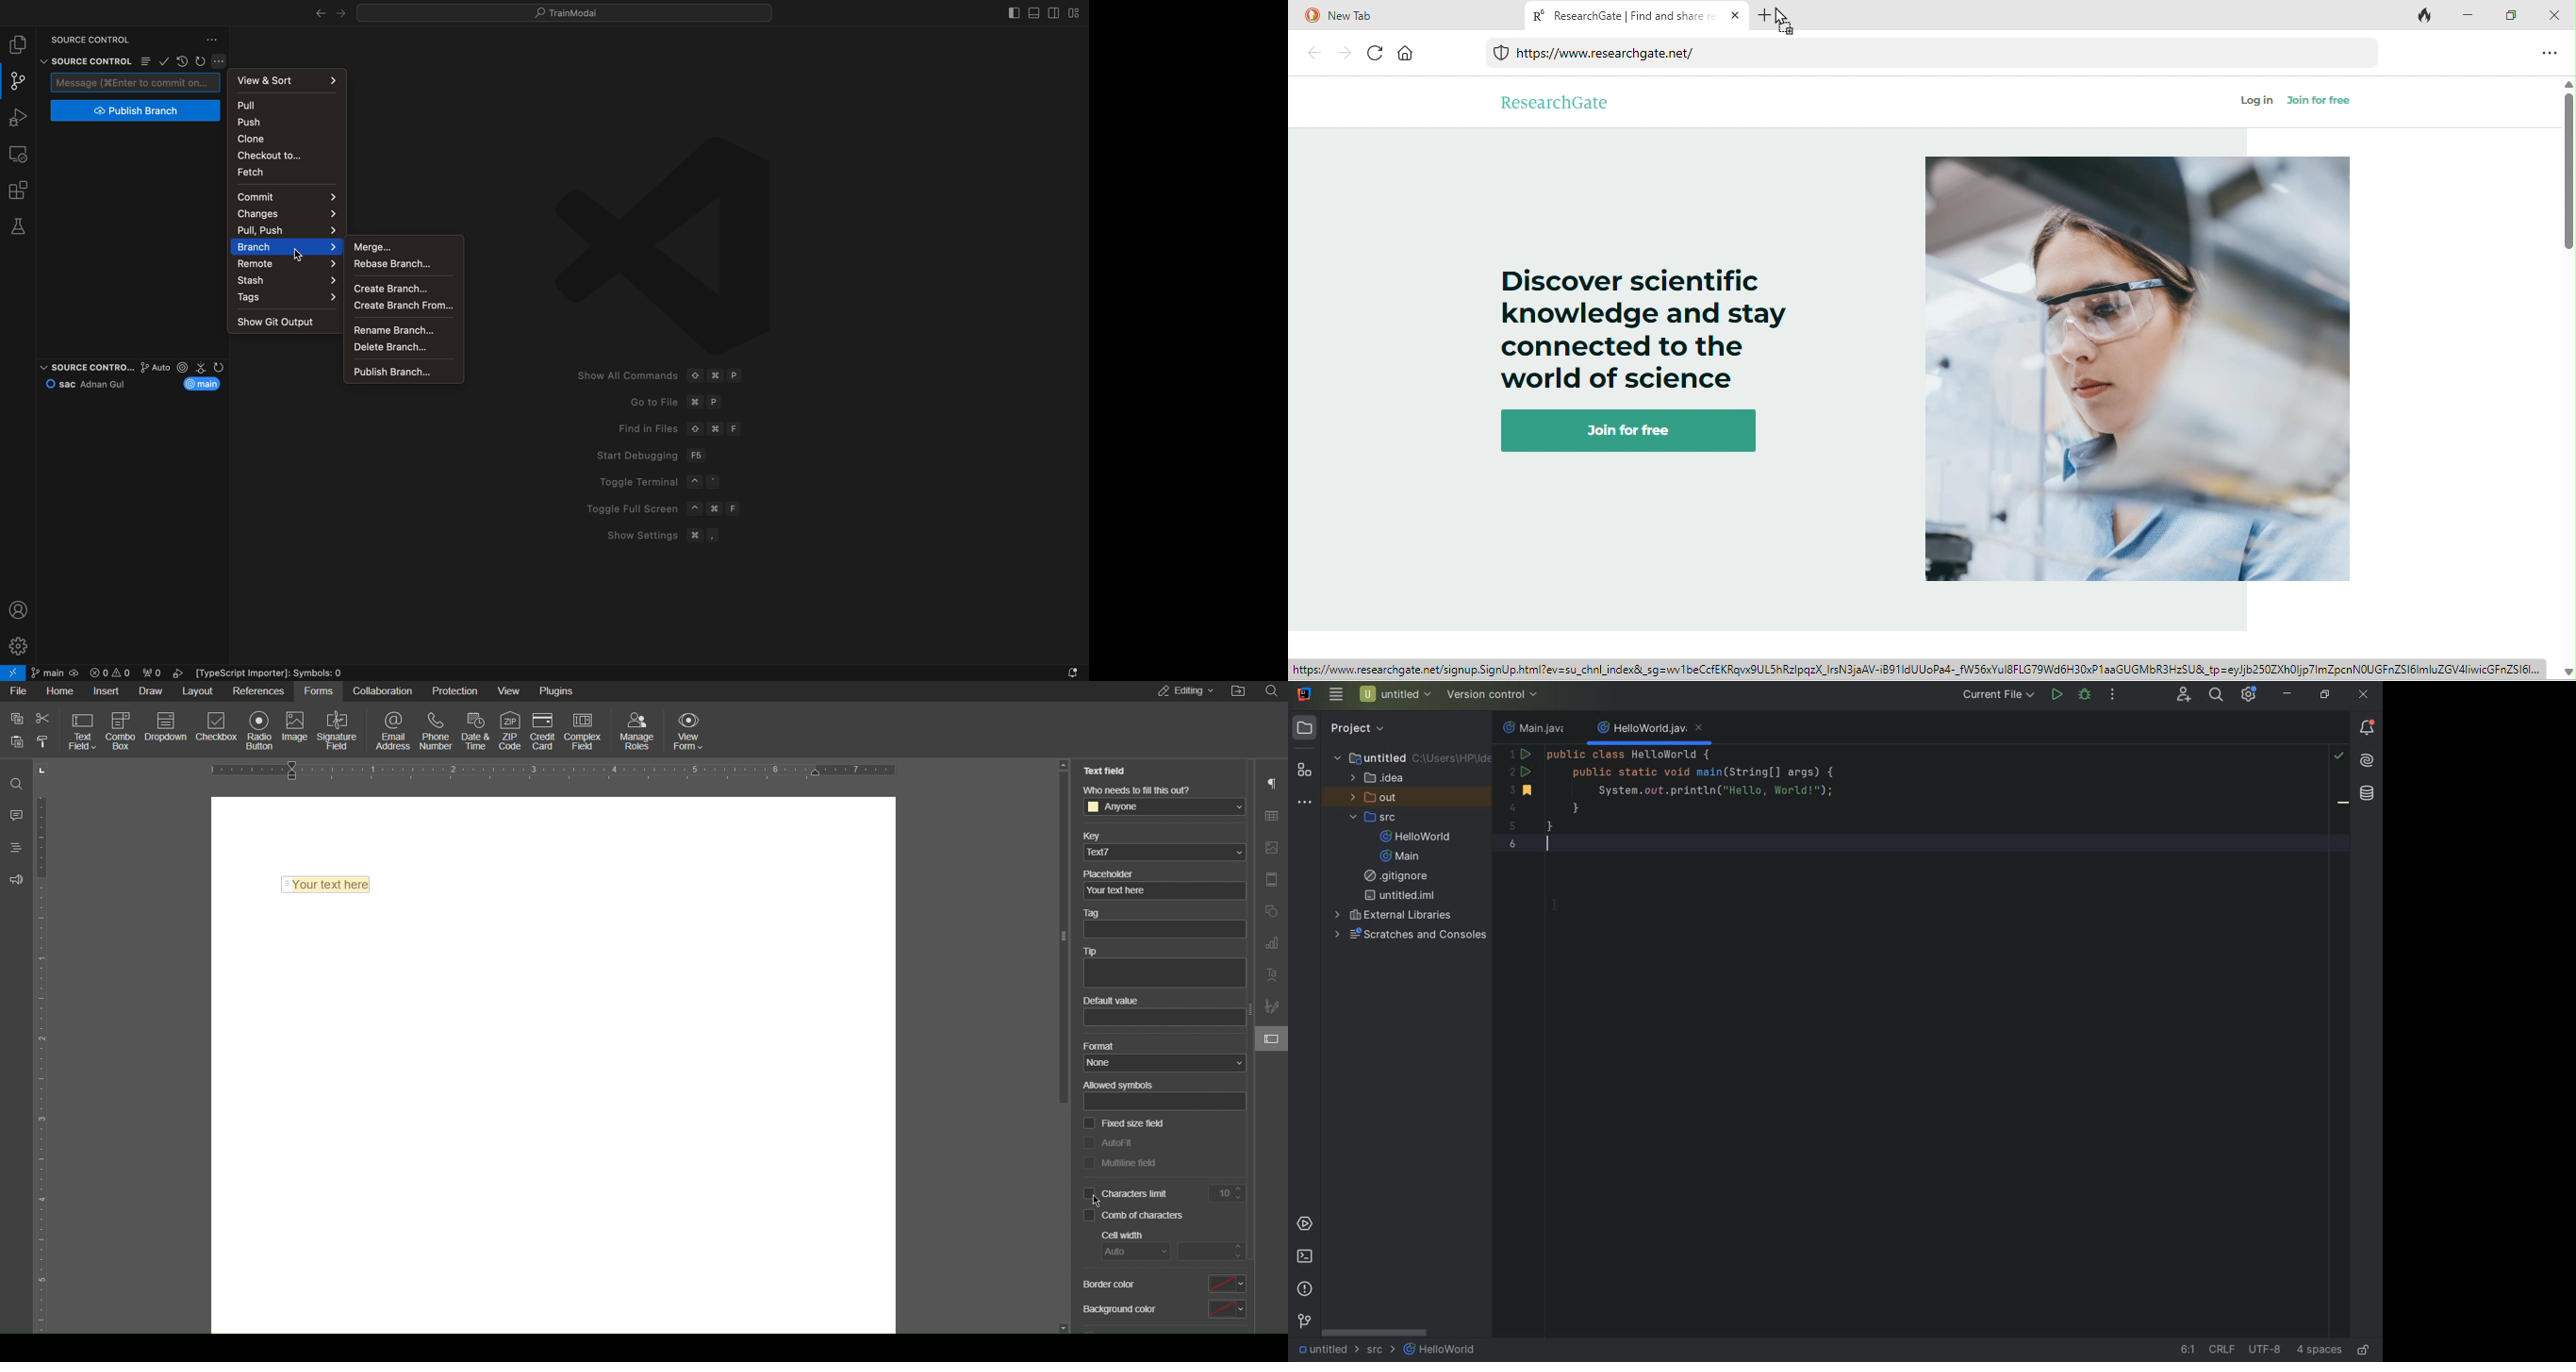 Image resolution: width=2576 pixels, height=1372 pixels. Describe the element at coordinates (1275, 1039) in the screenshot. I see `field settings` at that location.